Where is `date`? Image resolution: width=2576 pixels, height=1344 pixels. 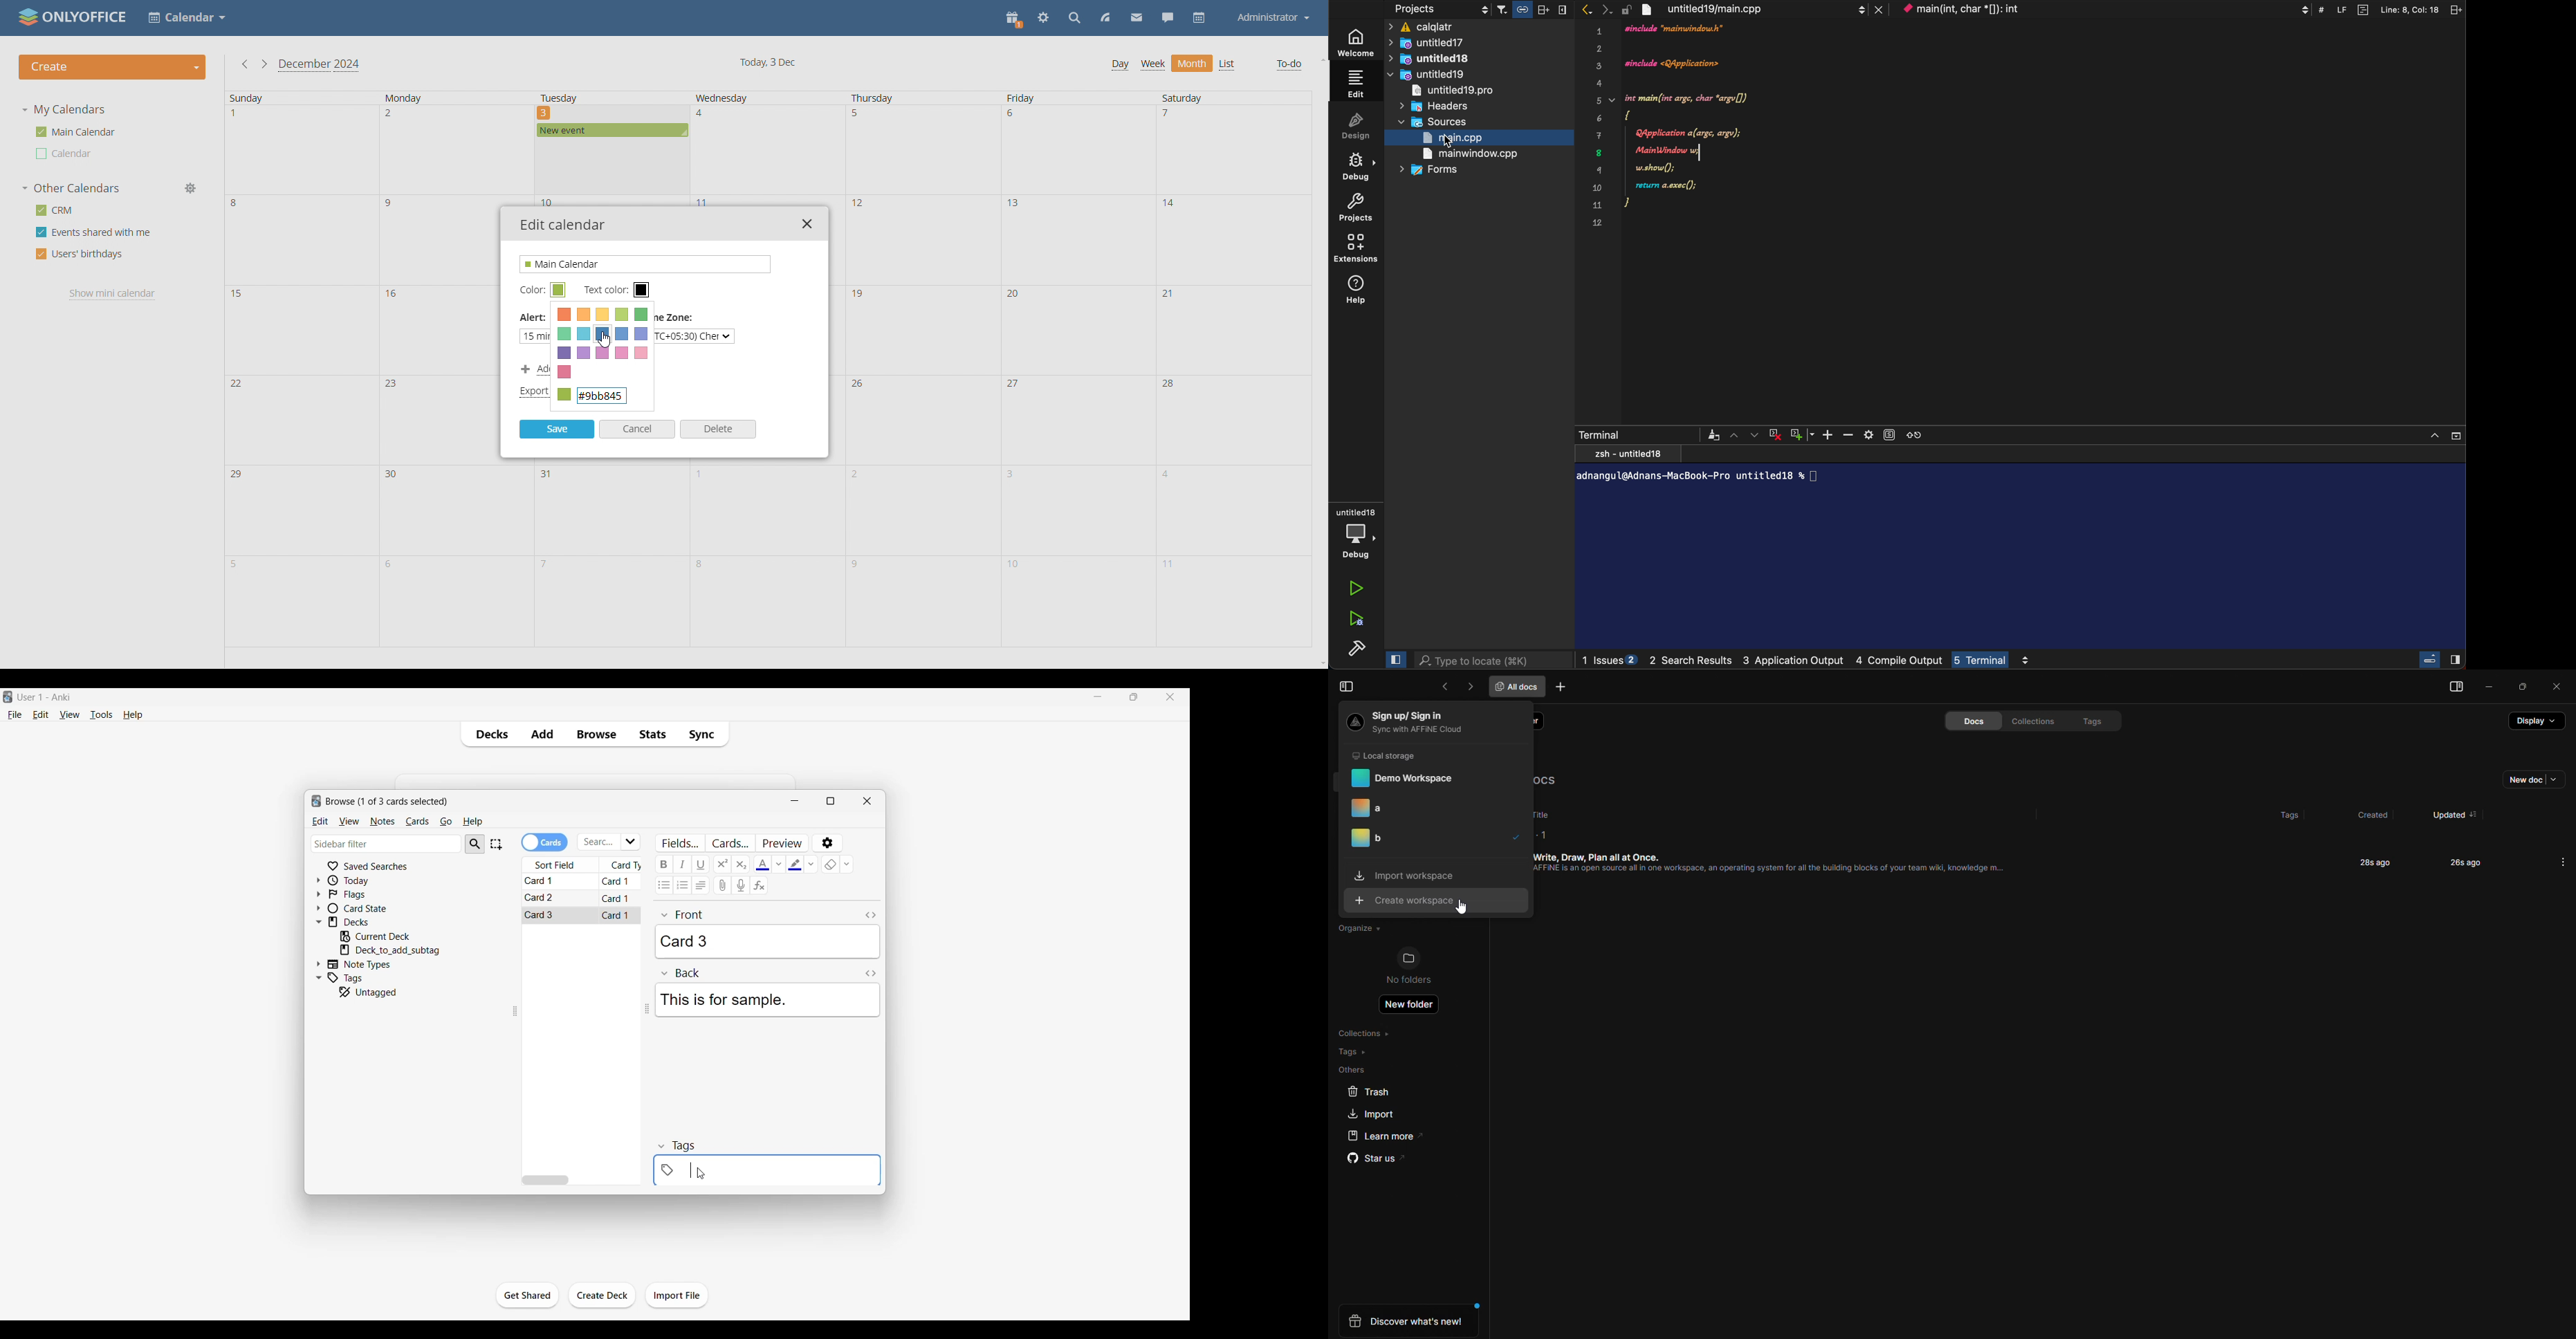 date is located at coordinates (612, 510).